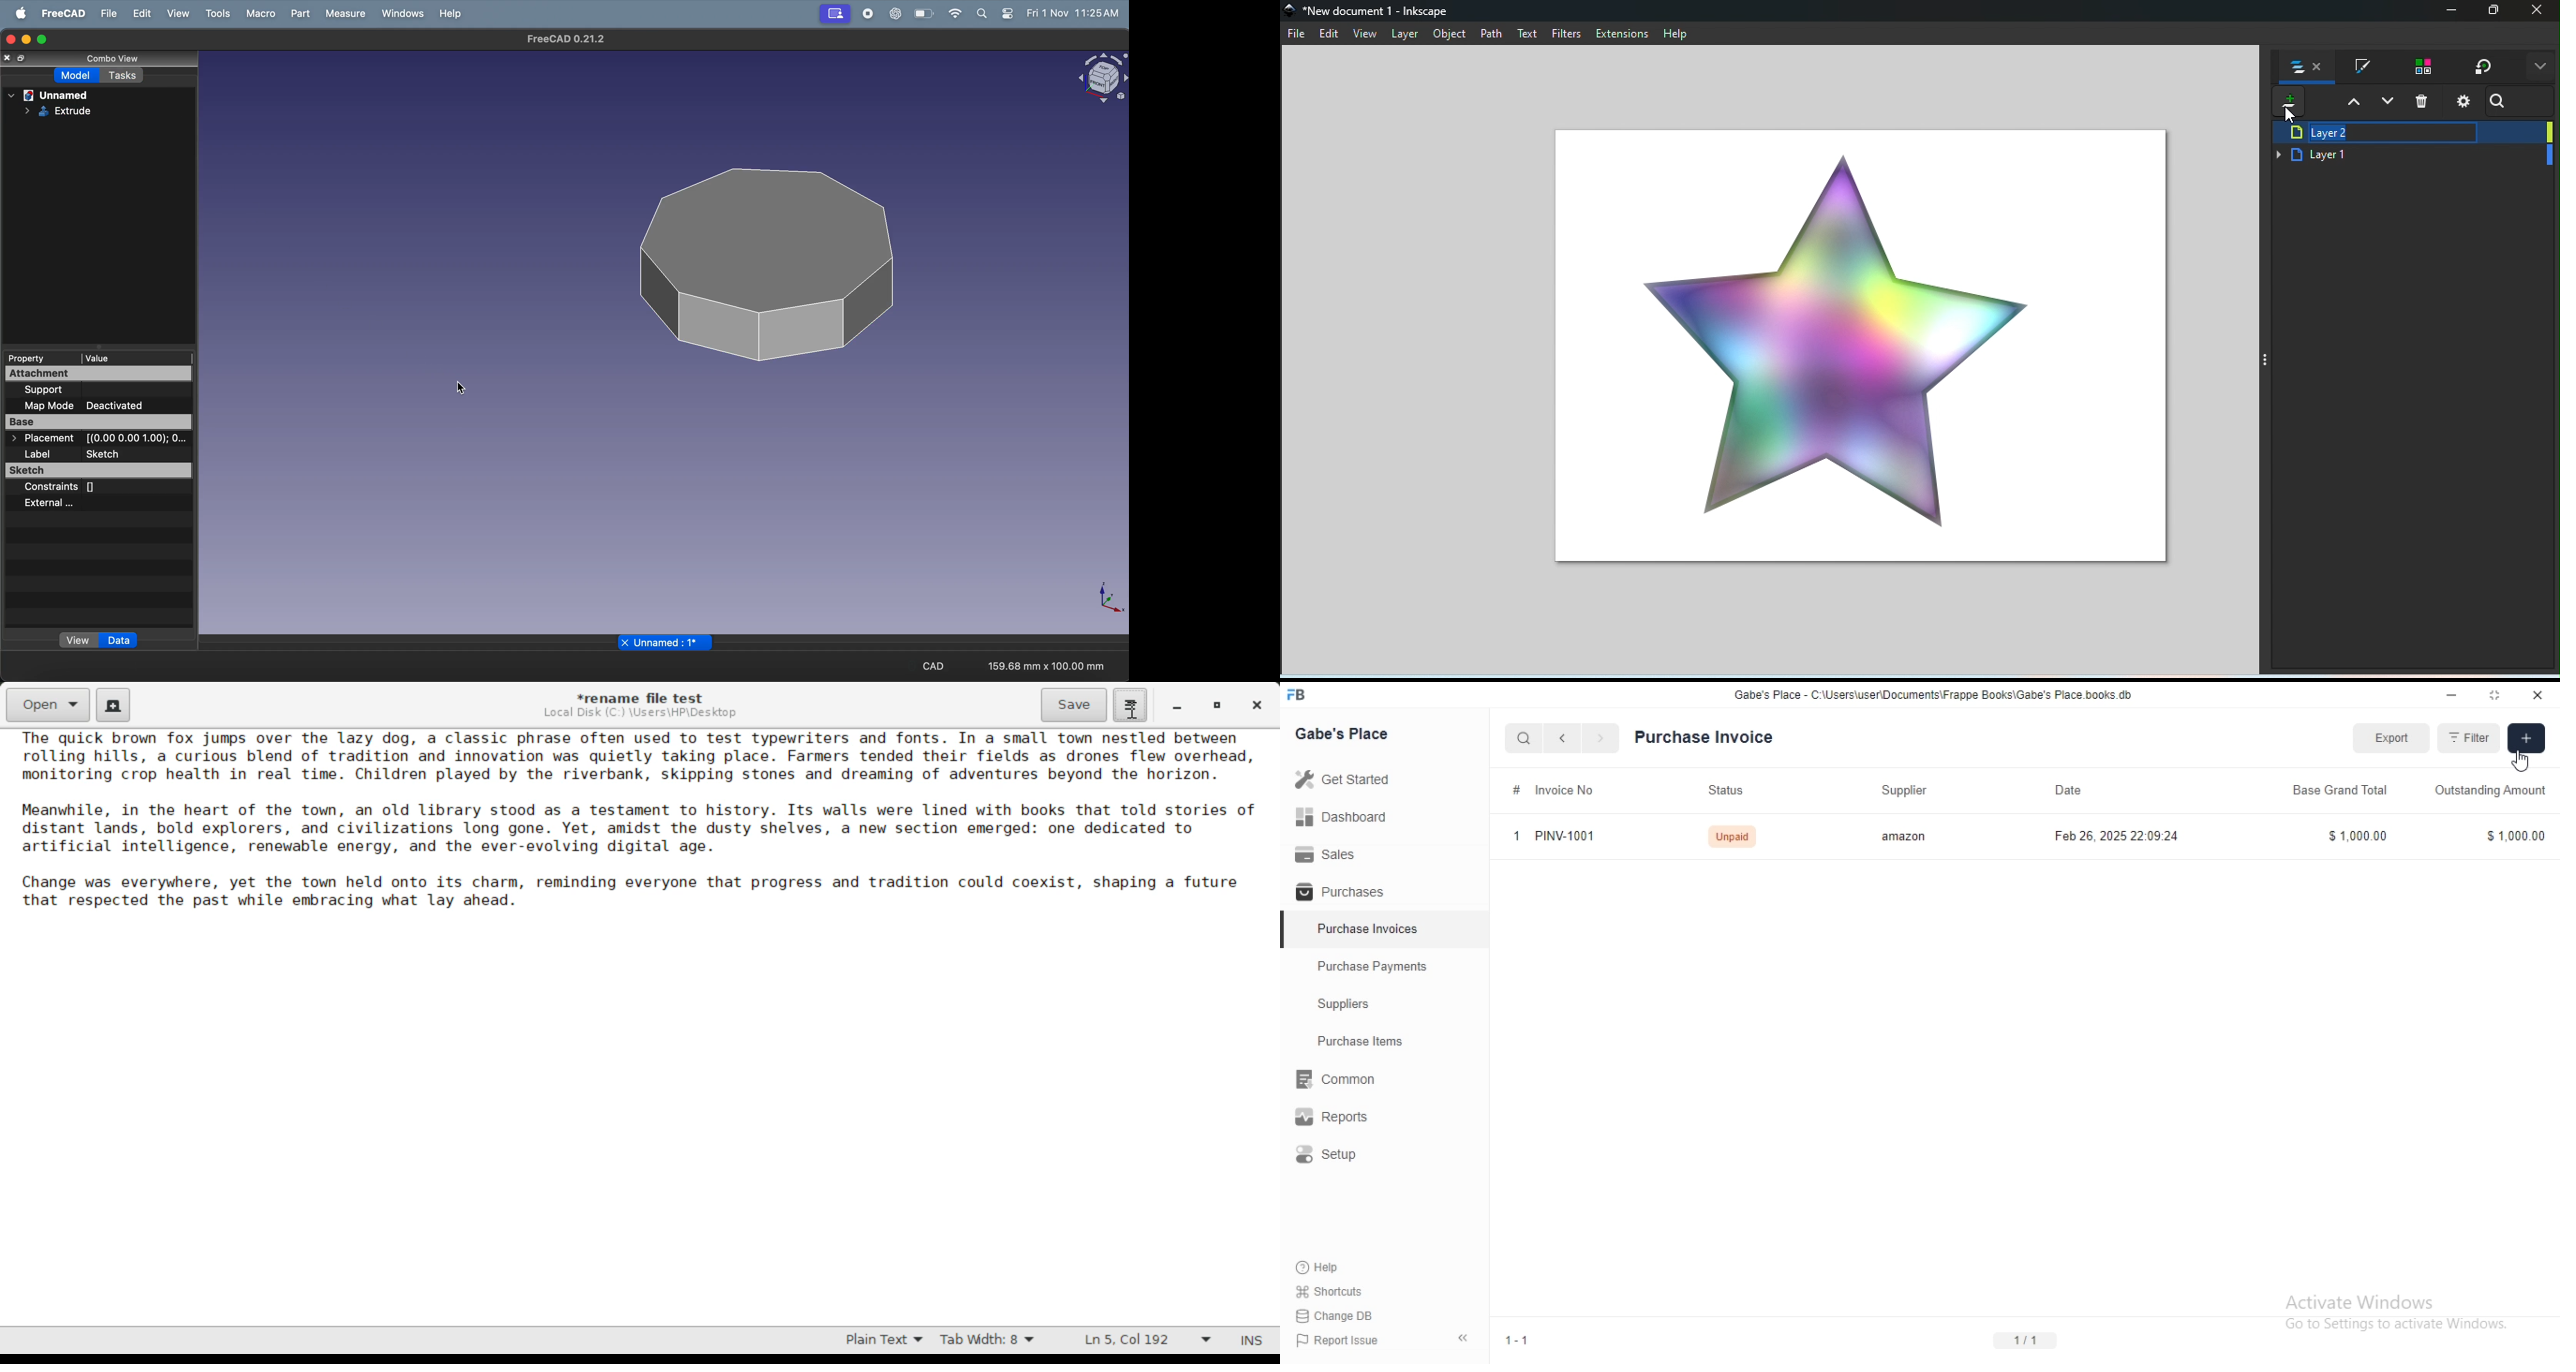 The height and width of the screenshot is (1372, 2576). Describe the element at coordinates (570, 38) in the screenshot. I see `FreeCAD 0.21.2` at that location.